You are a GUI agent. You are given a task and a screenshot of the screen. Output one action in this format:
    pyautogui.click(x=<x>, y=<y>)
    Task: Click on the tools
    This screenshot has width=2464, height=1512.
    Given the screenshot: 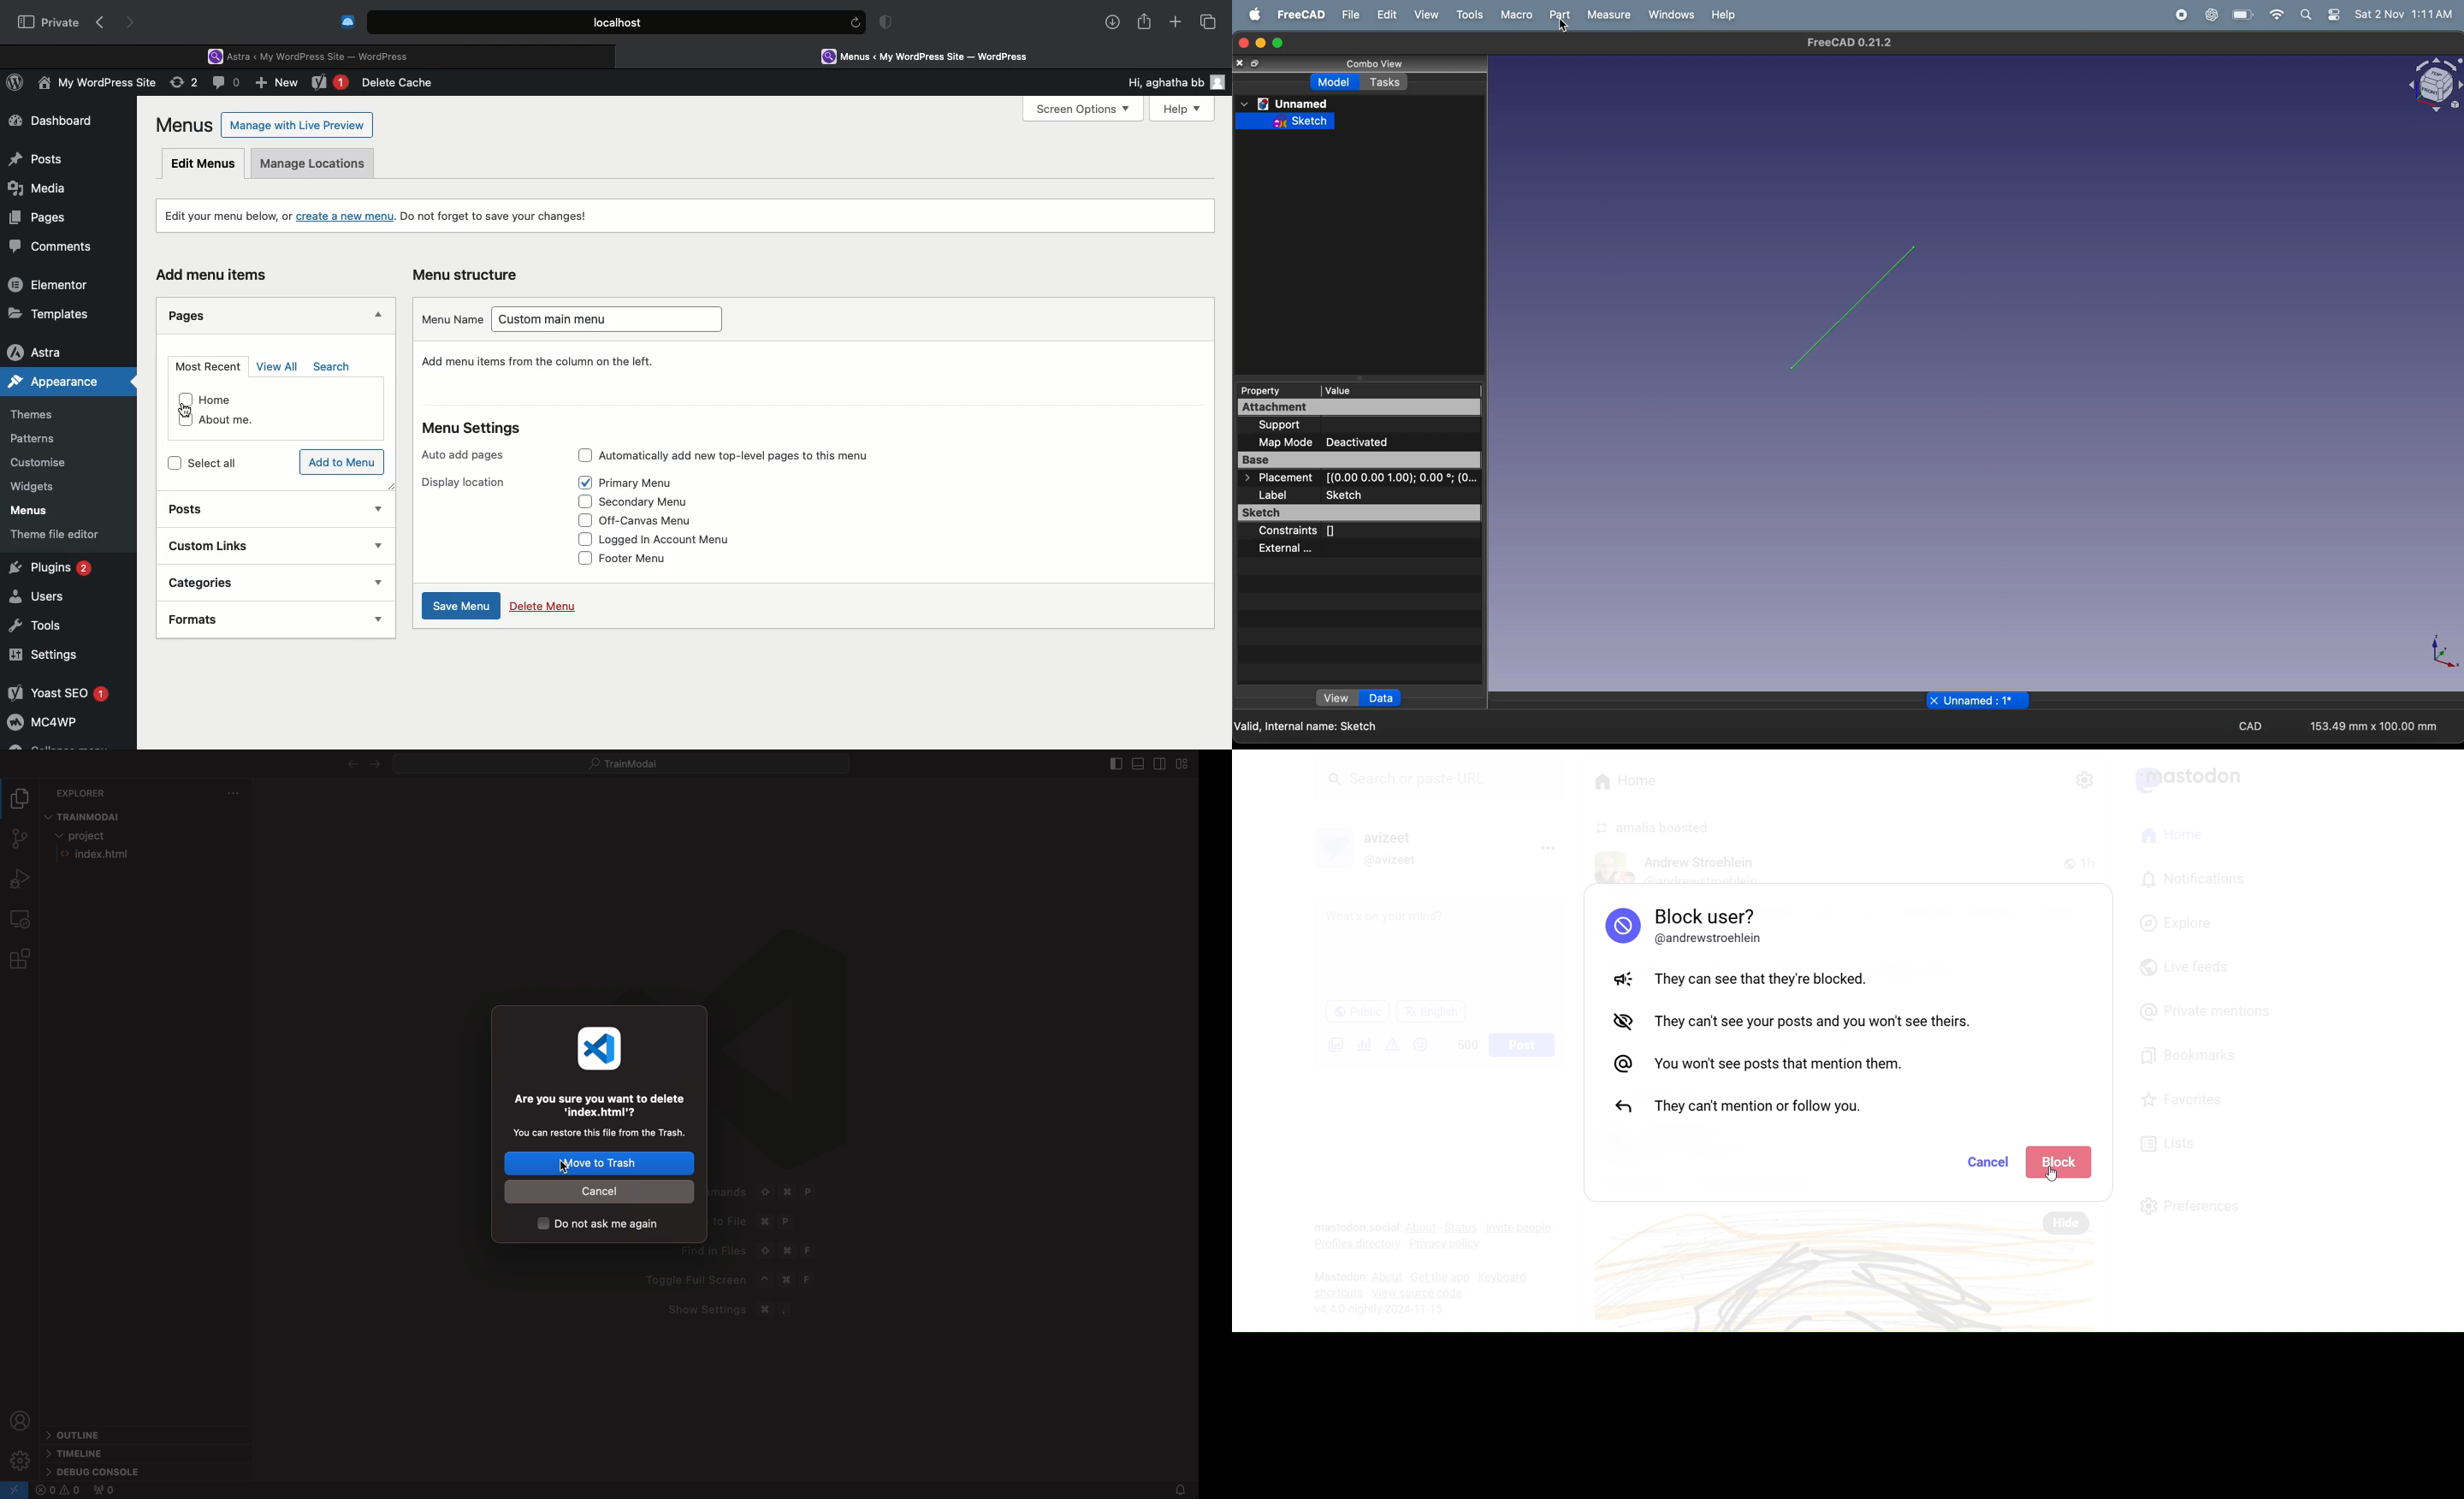 What is the action you would take?
    pyautogui.click(x=1467, y=16)
    